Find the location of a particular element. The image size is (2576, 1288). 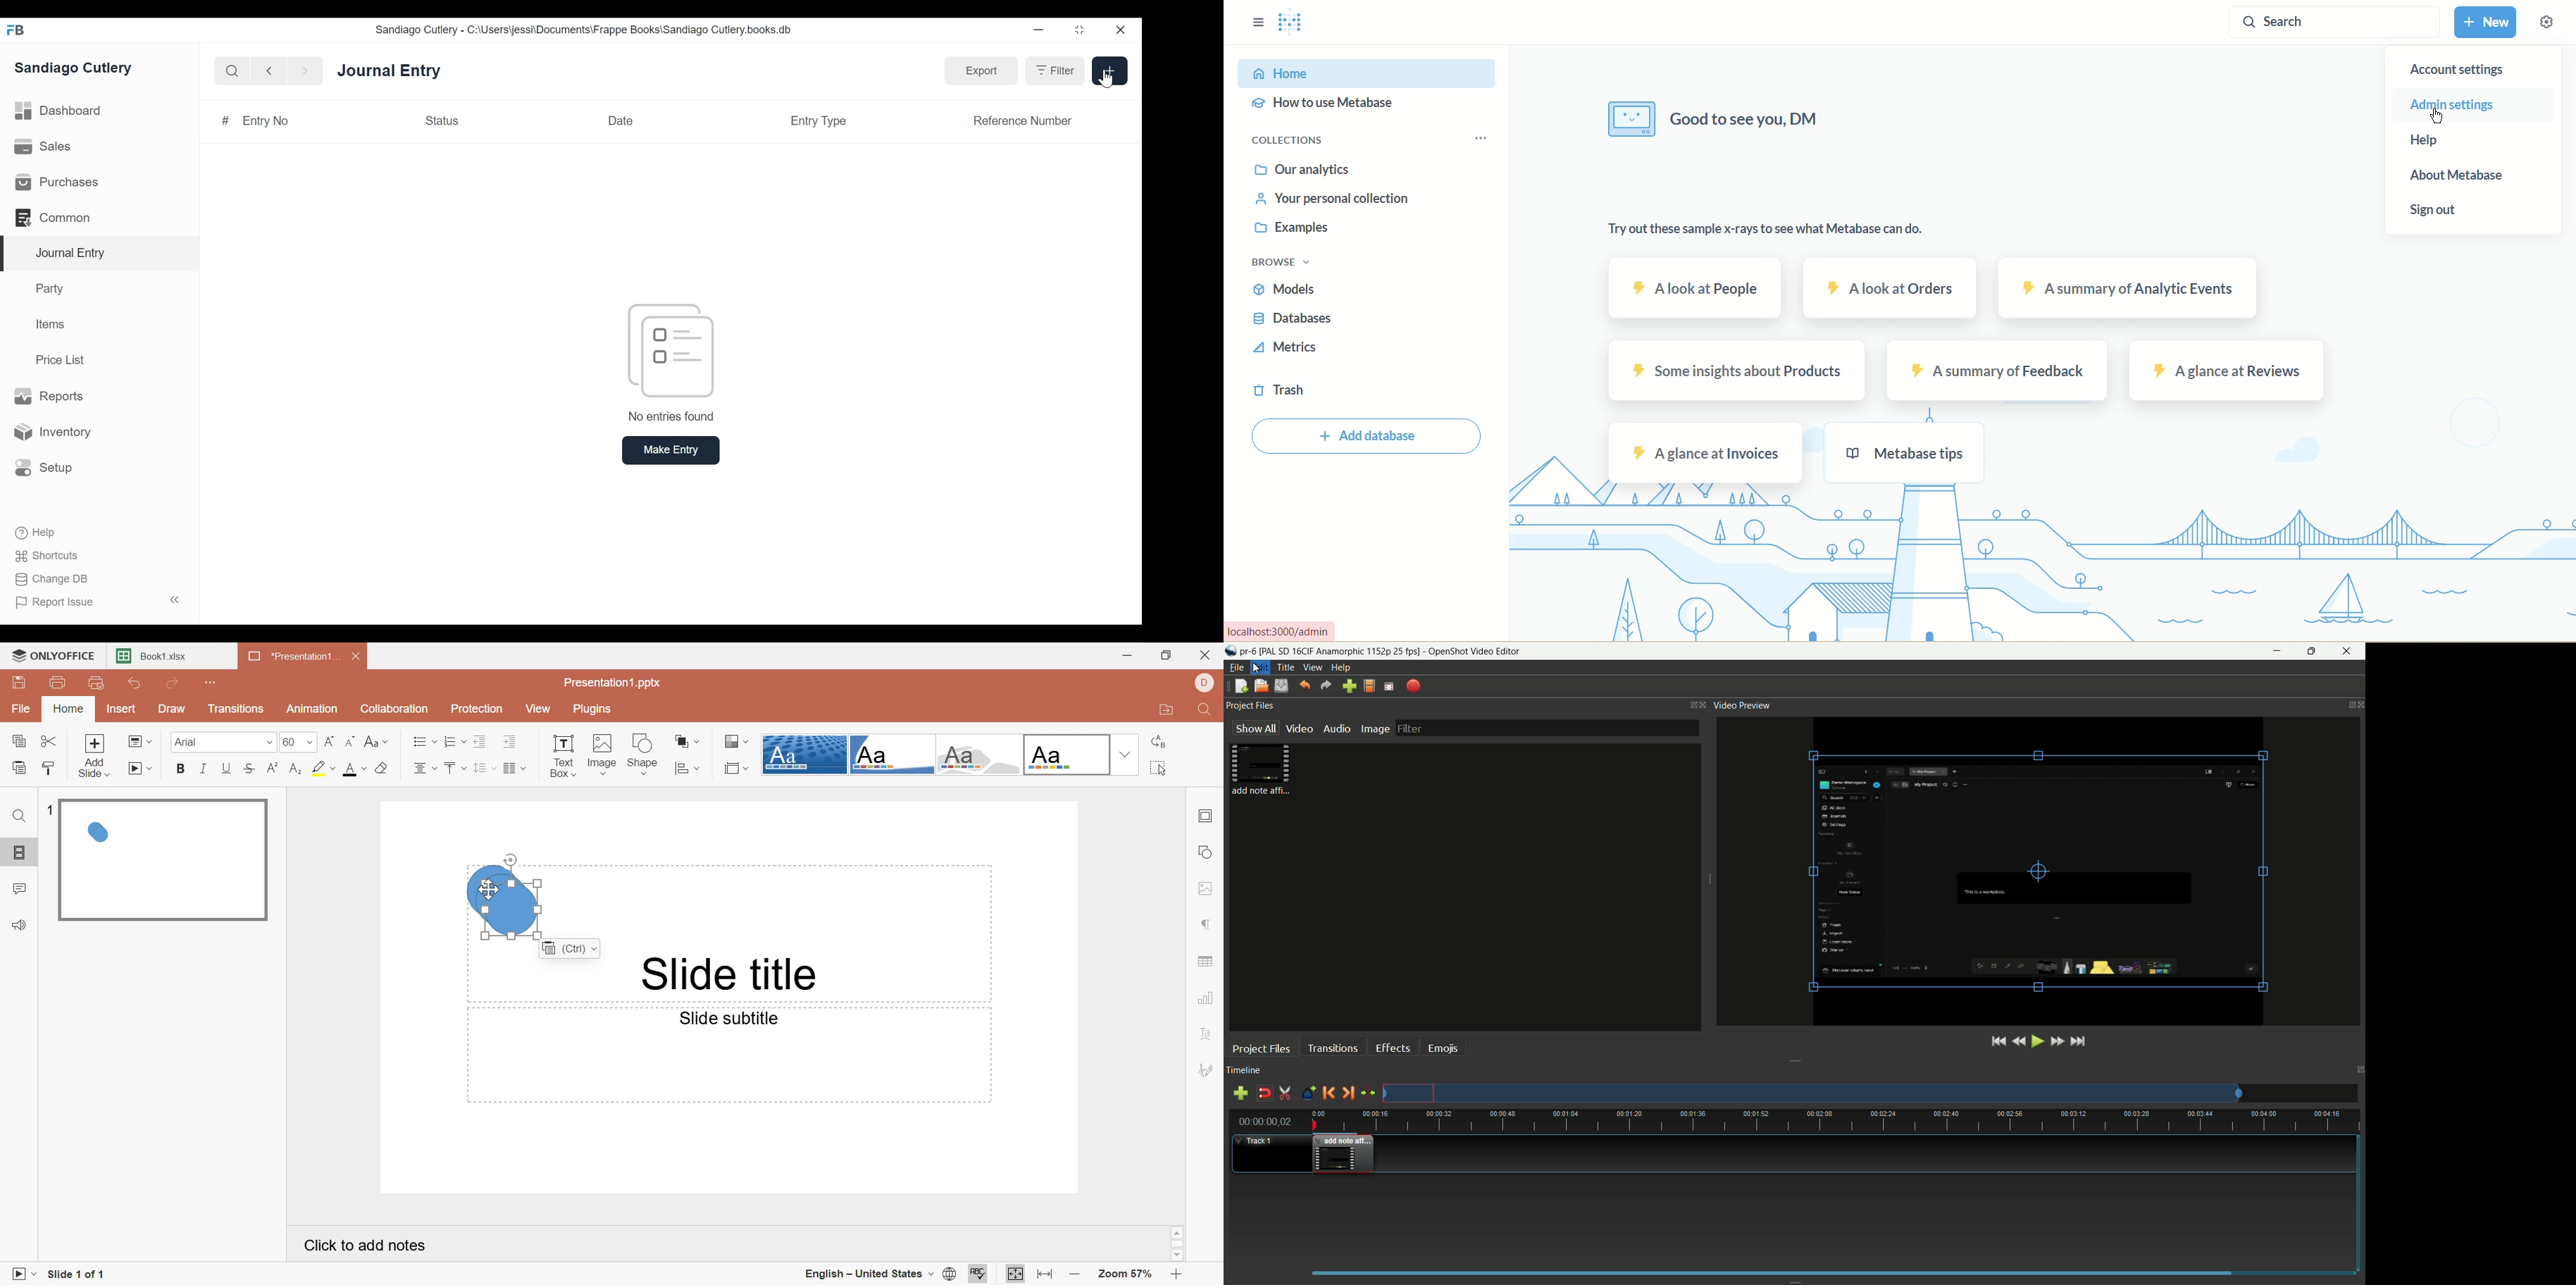

Make Entry is located at coordinates (673, 451).